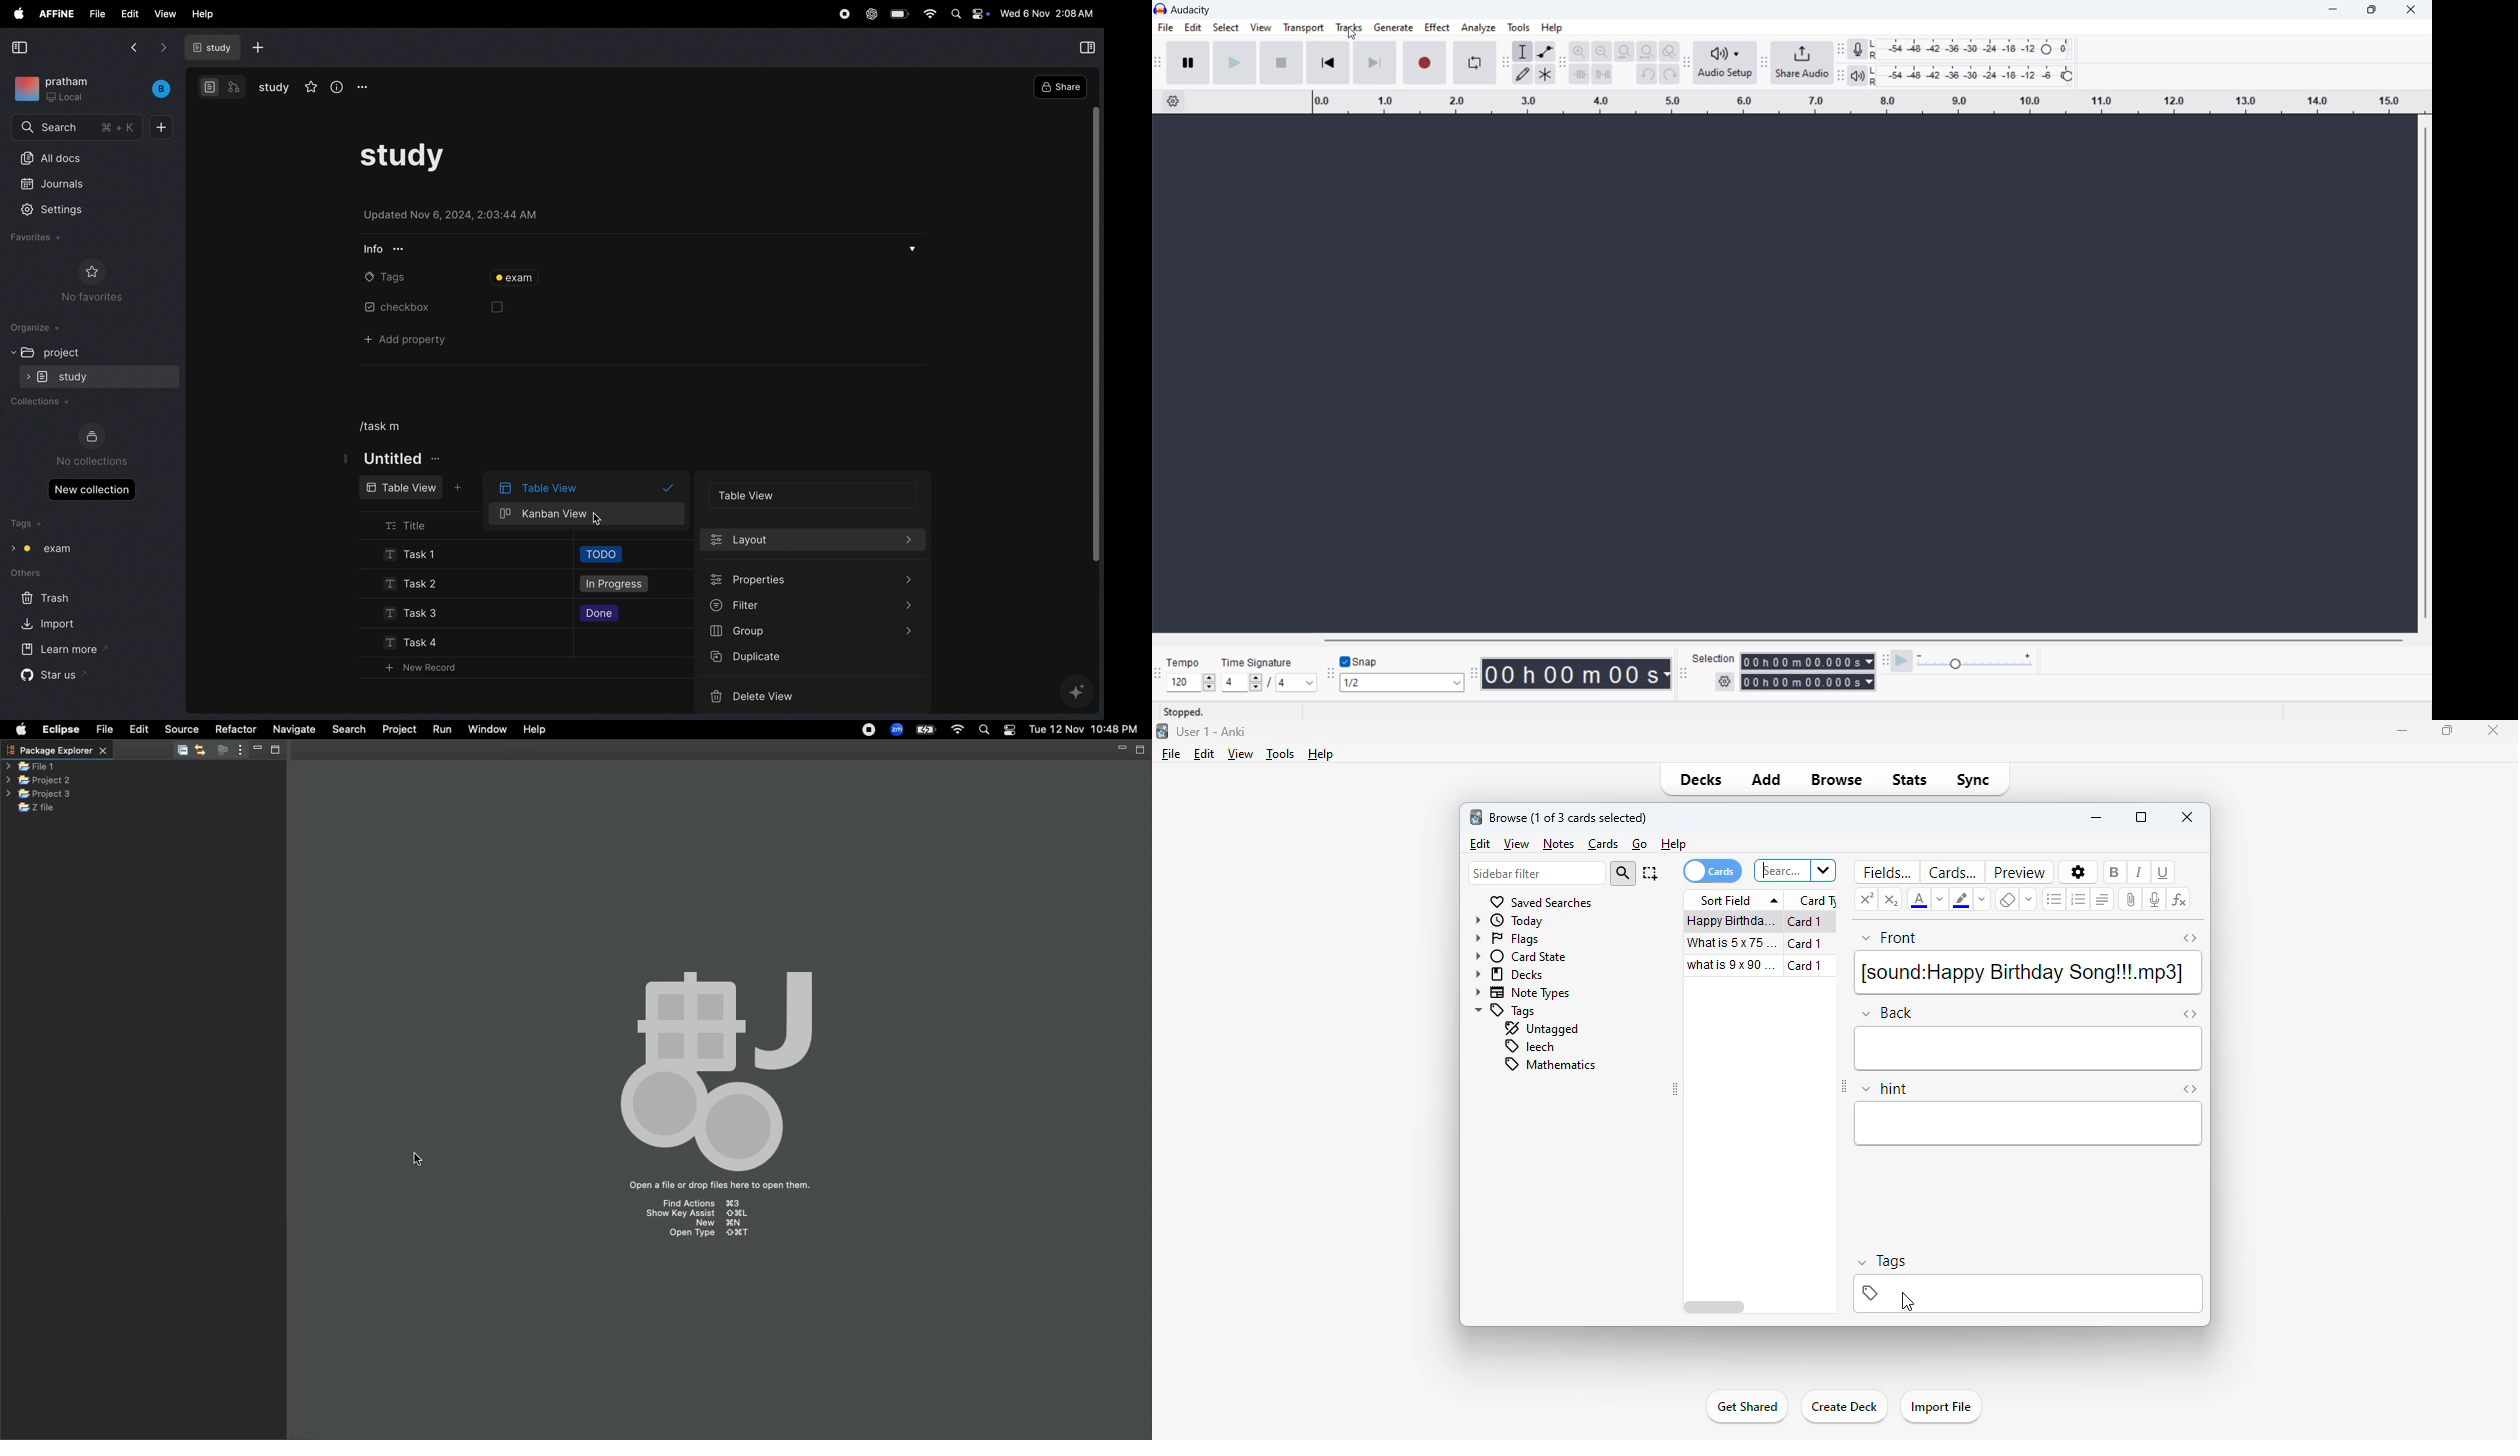 Image resolution: width=2520 pixels, height=1456 pixels. What do you see at coordinates (1506, 1011) in the screenshot?
I see `tags` at bounding box center [1506, 1011].